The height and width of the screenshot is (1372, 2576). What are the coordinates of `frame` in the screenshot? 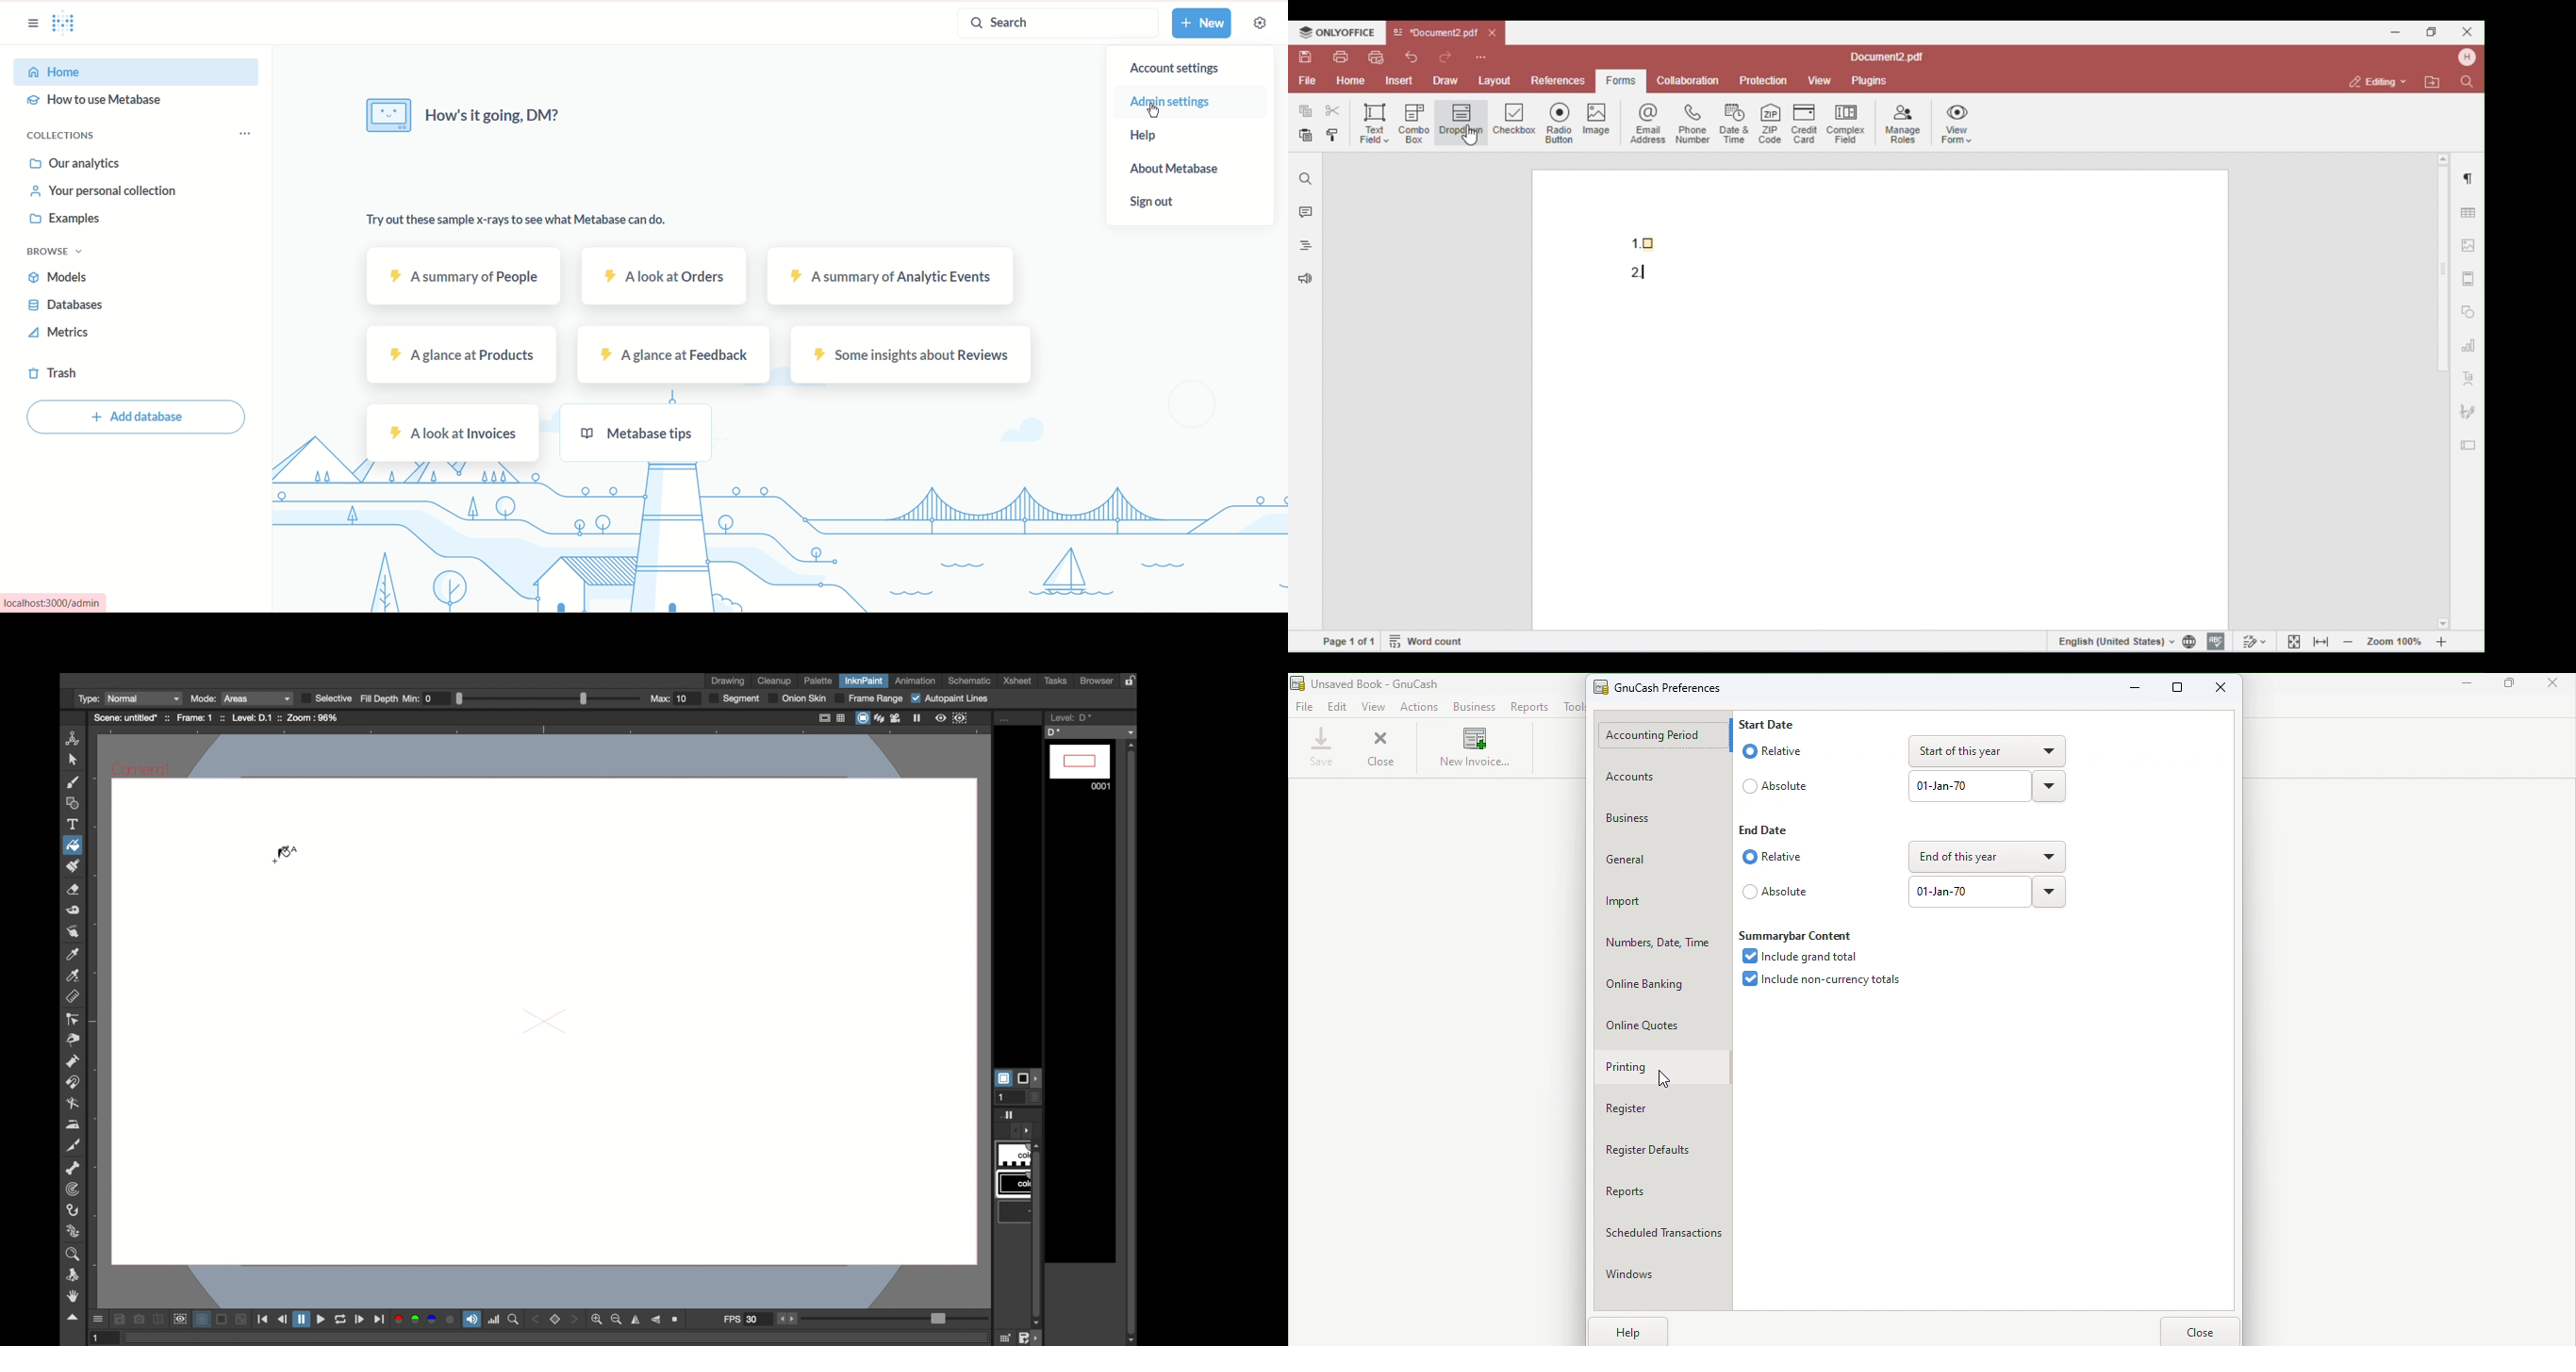 It's located at (961, 718).